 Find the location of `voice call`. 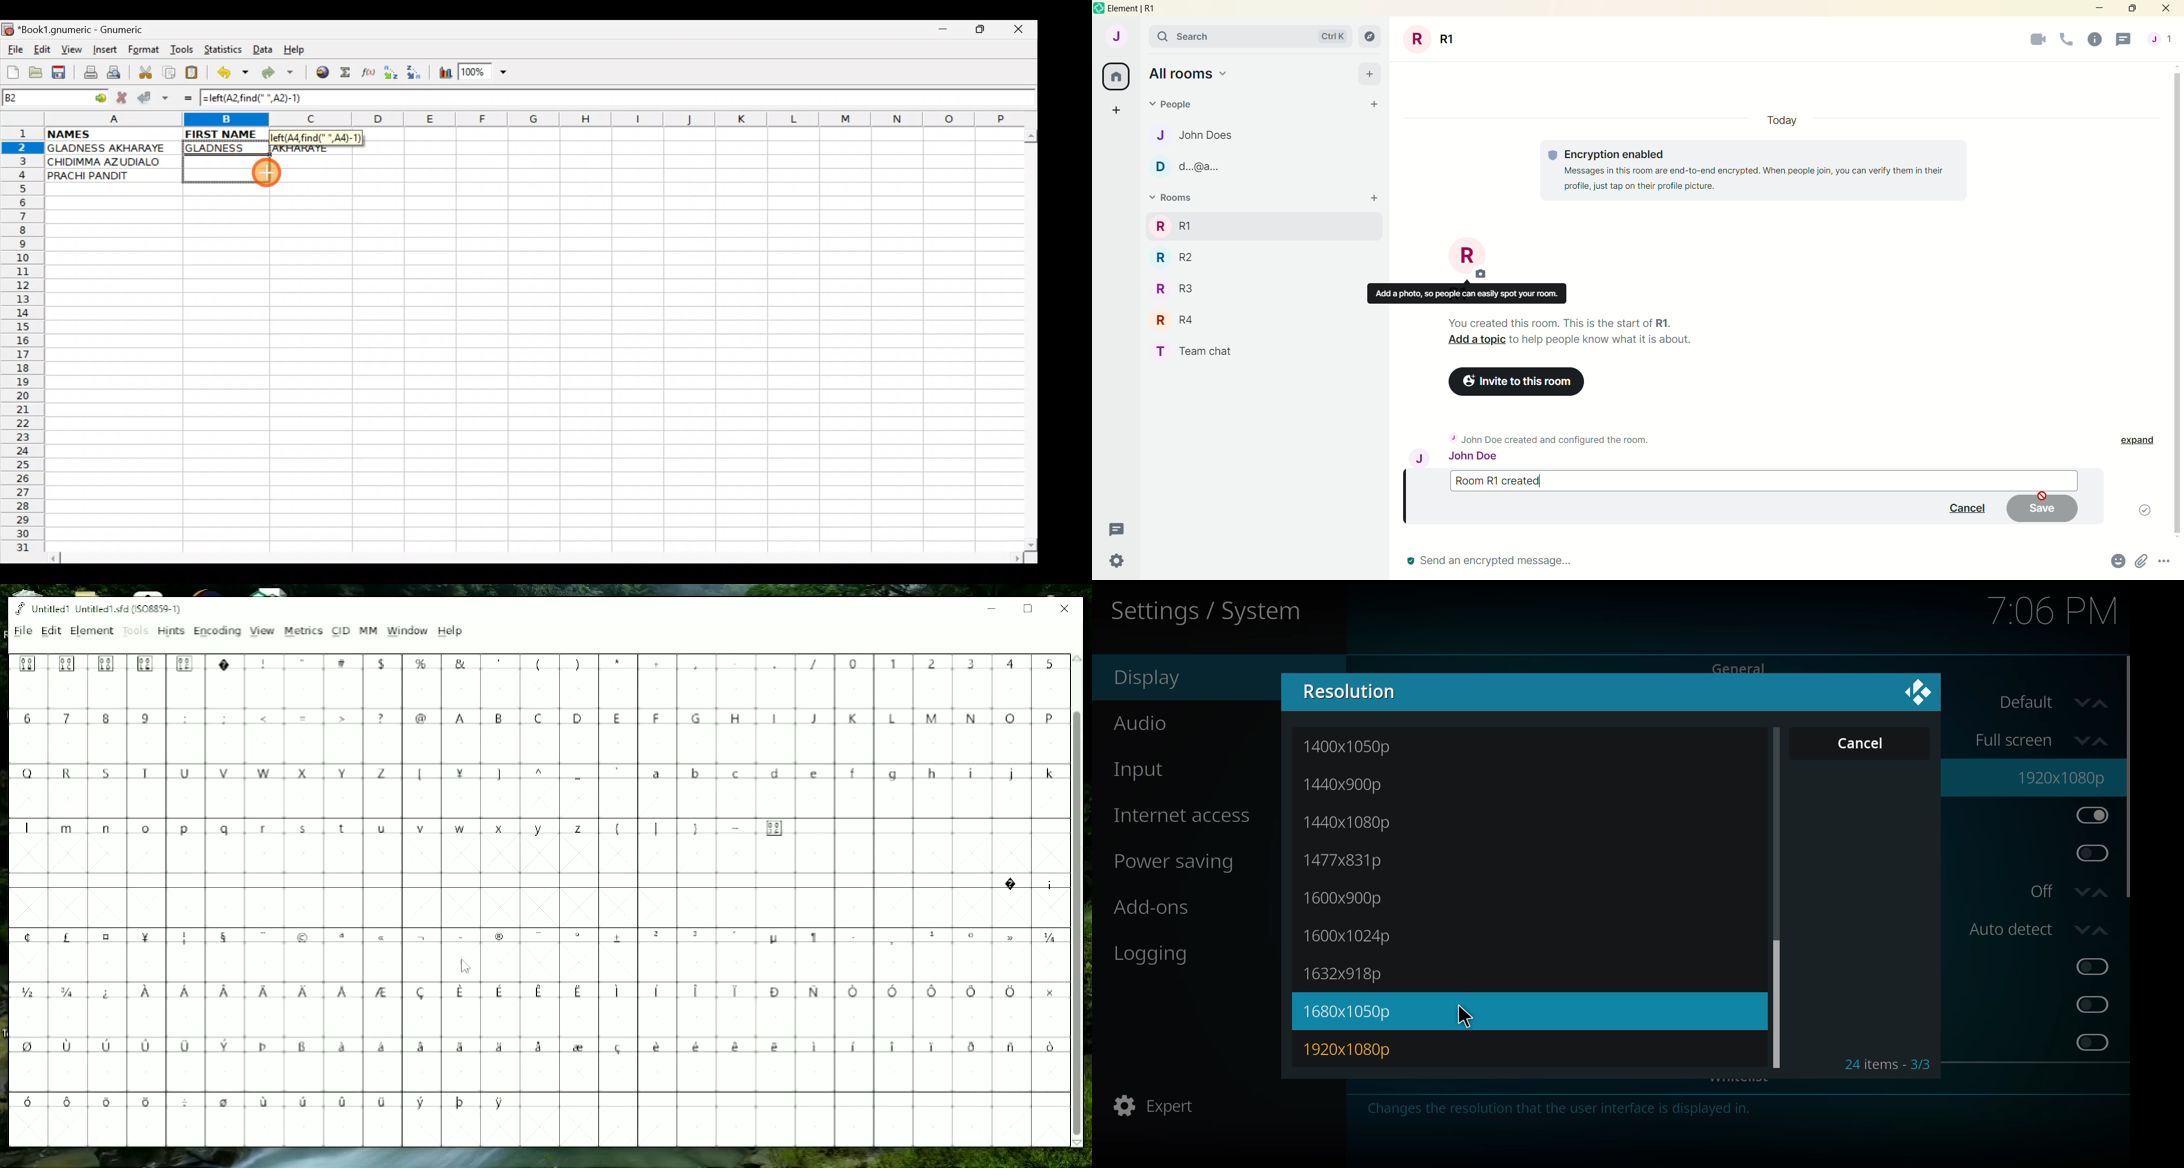

voice call is located at coordinates (2067, 40).